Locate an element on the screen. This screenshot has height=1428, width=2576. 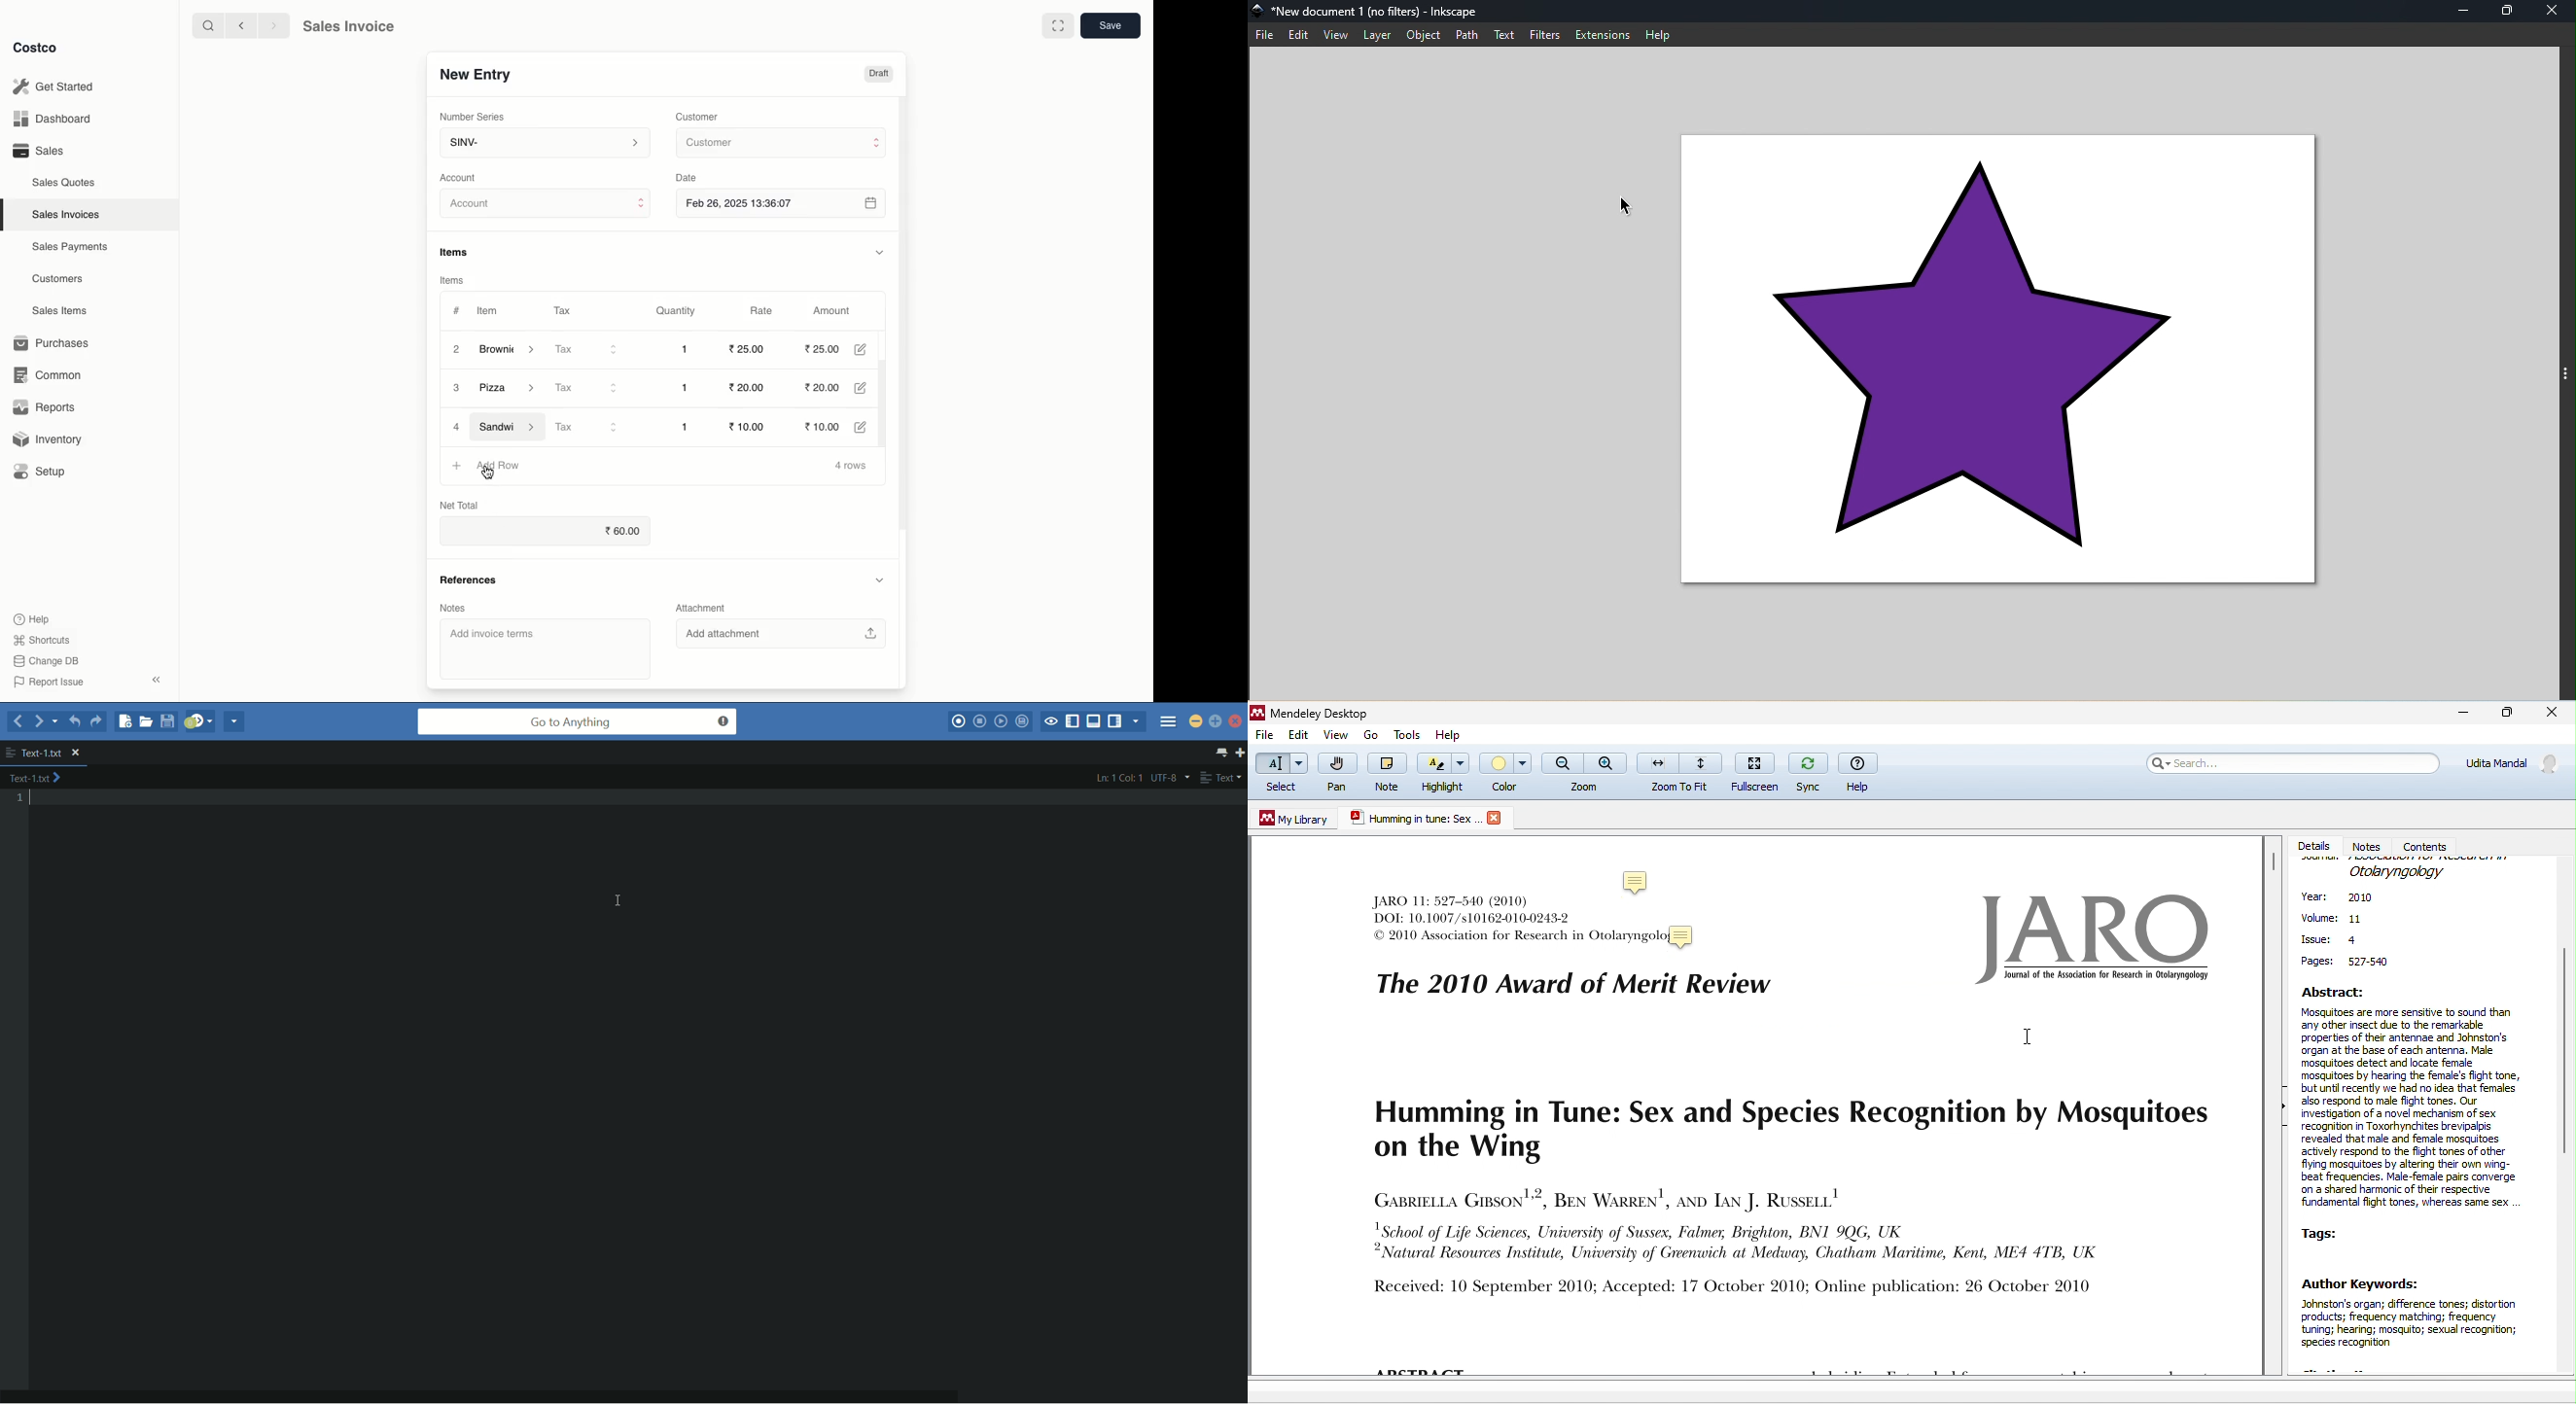
Items is located at coordinates (453, 280).